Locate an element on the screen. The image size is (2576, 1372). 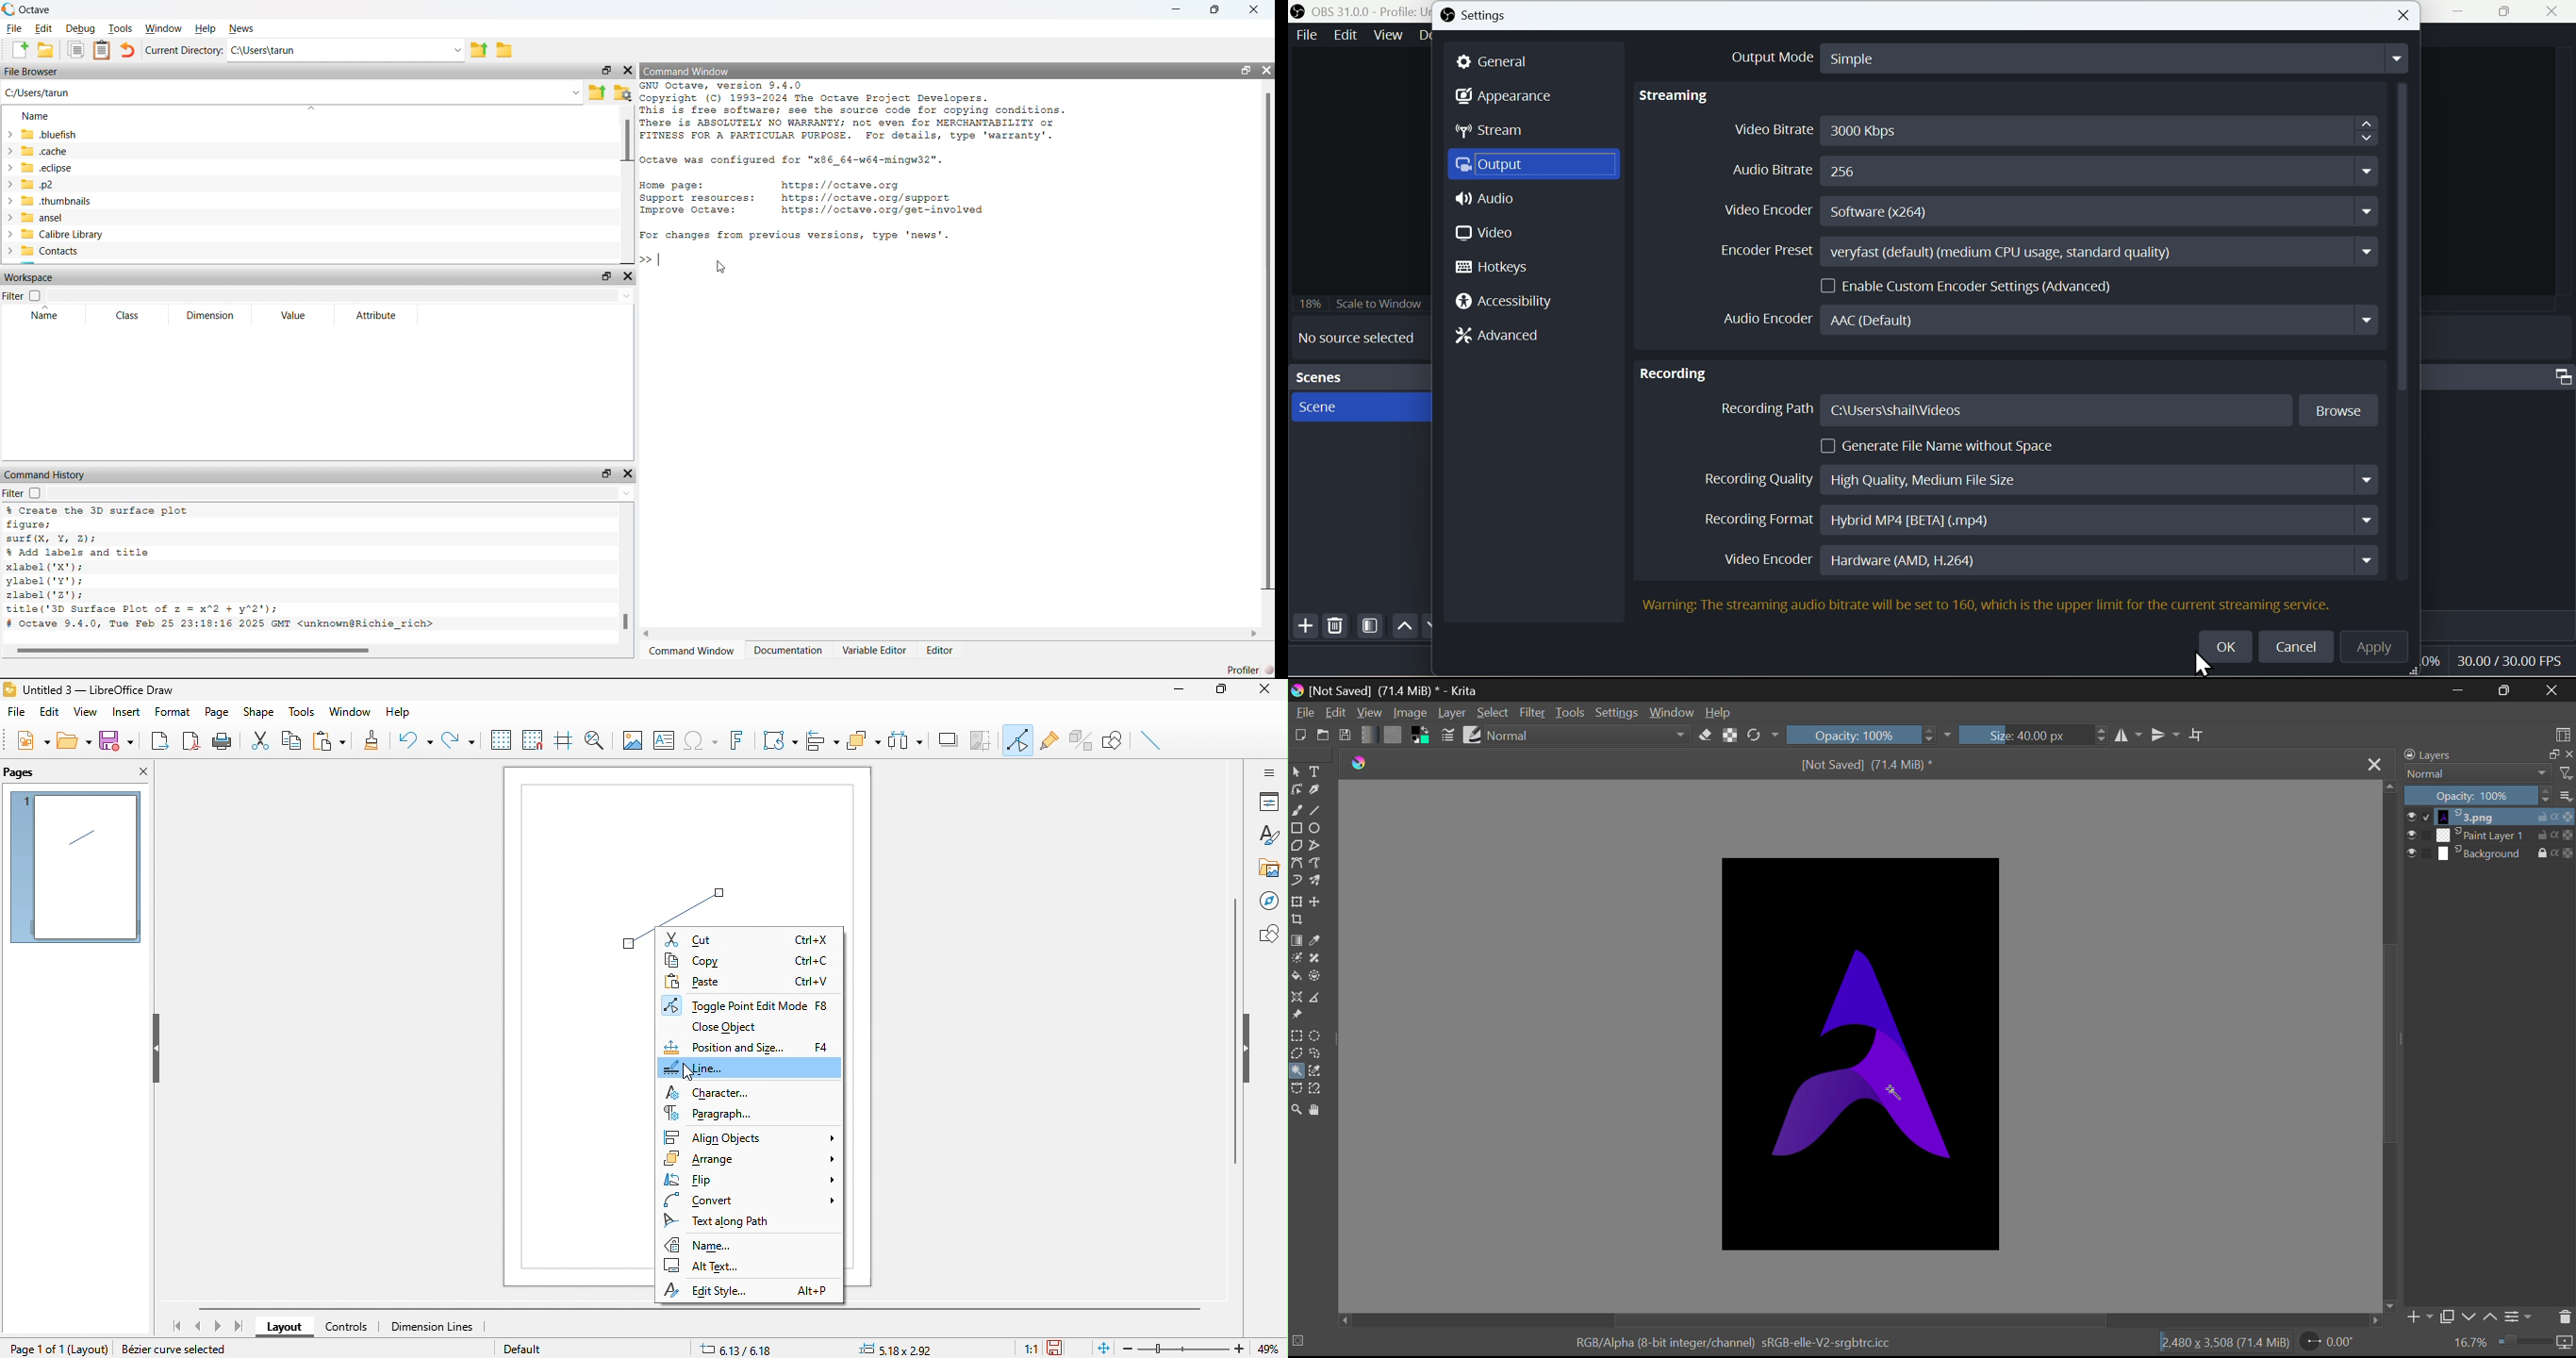
Folder is located at coordinates (506, 50).